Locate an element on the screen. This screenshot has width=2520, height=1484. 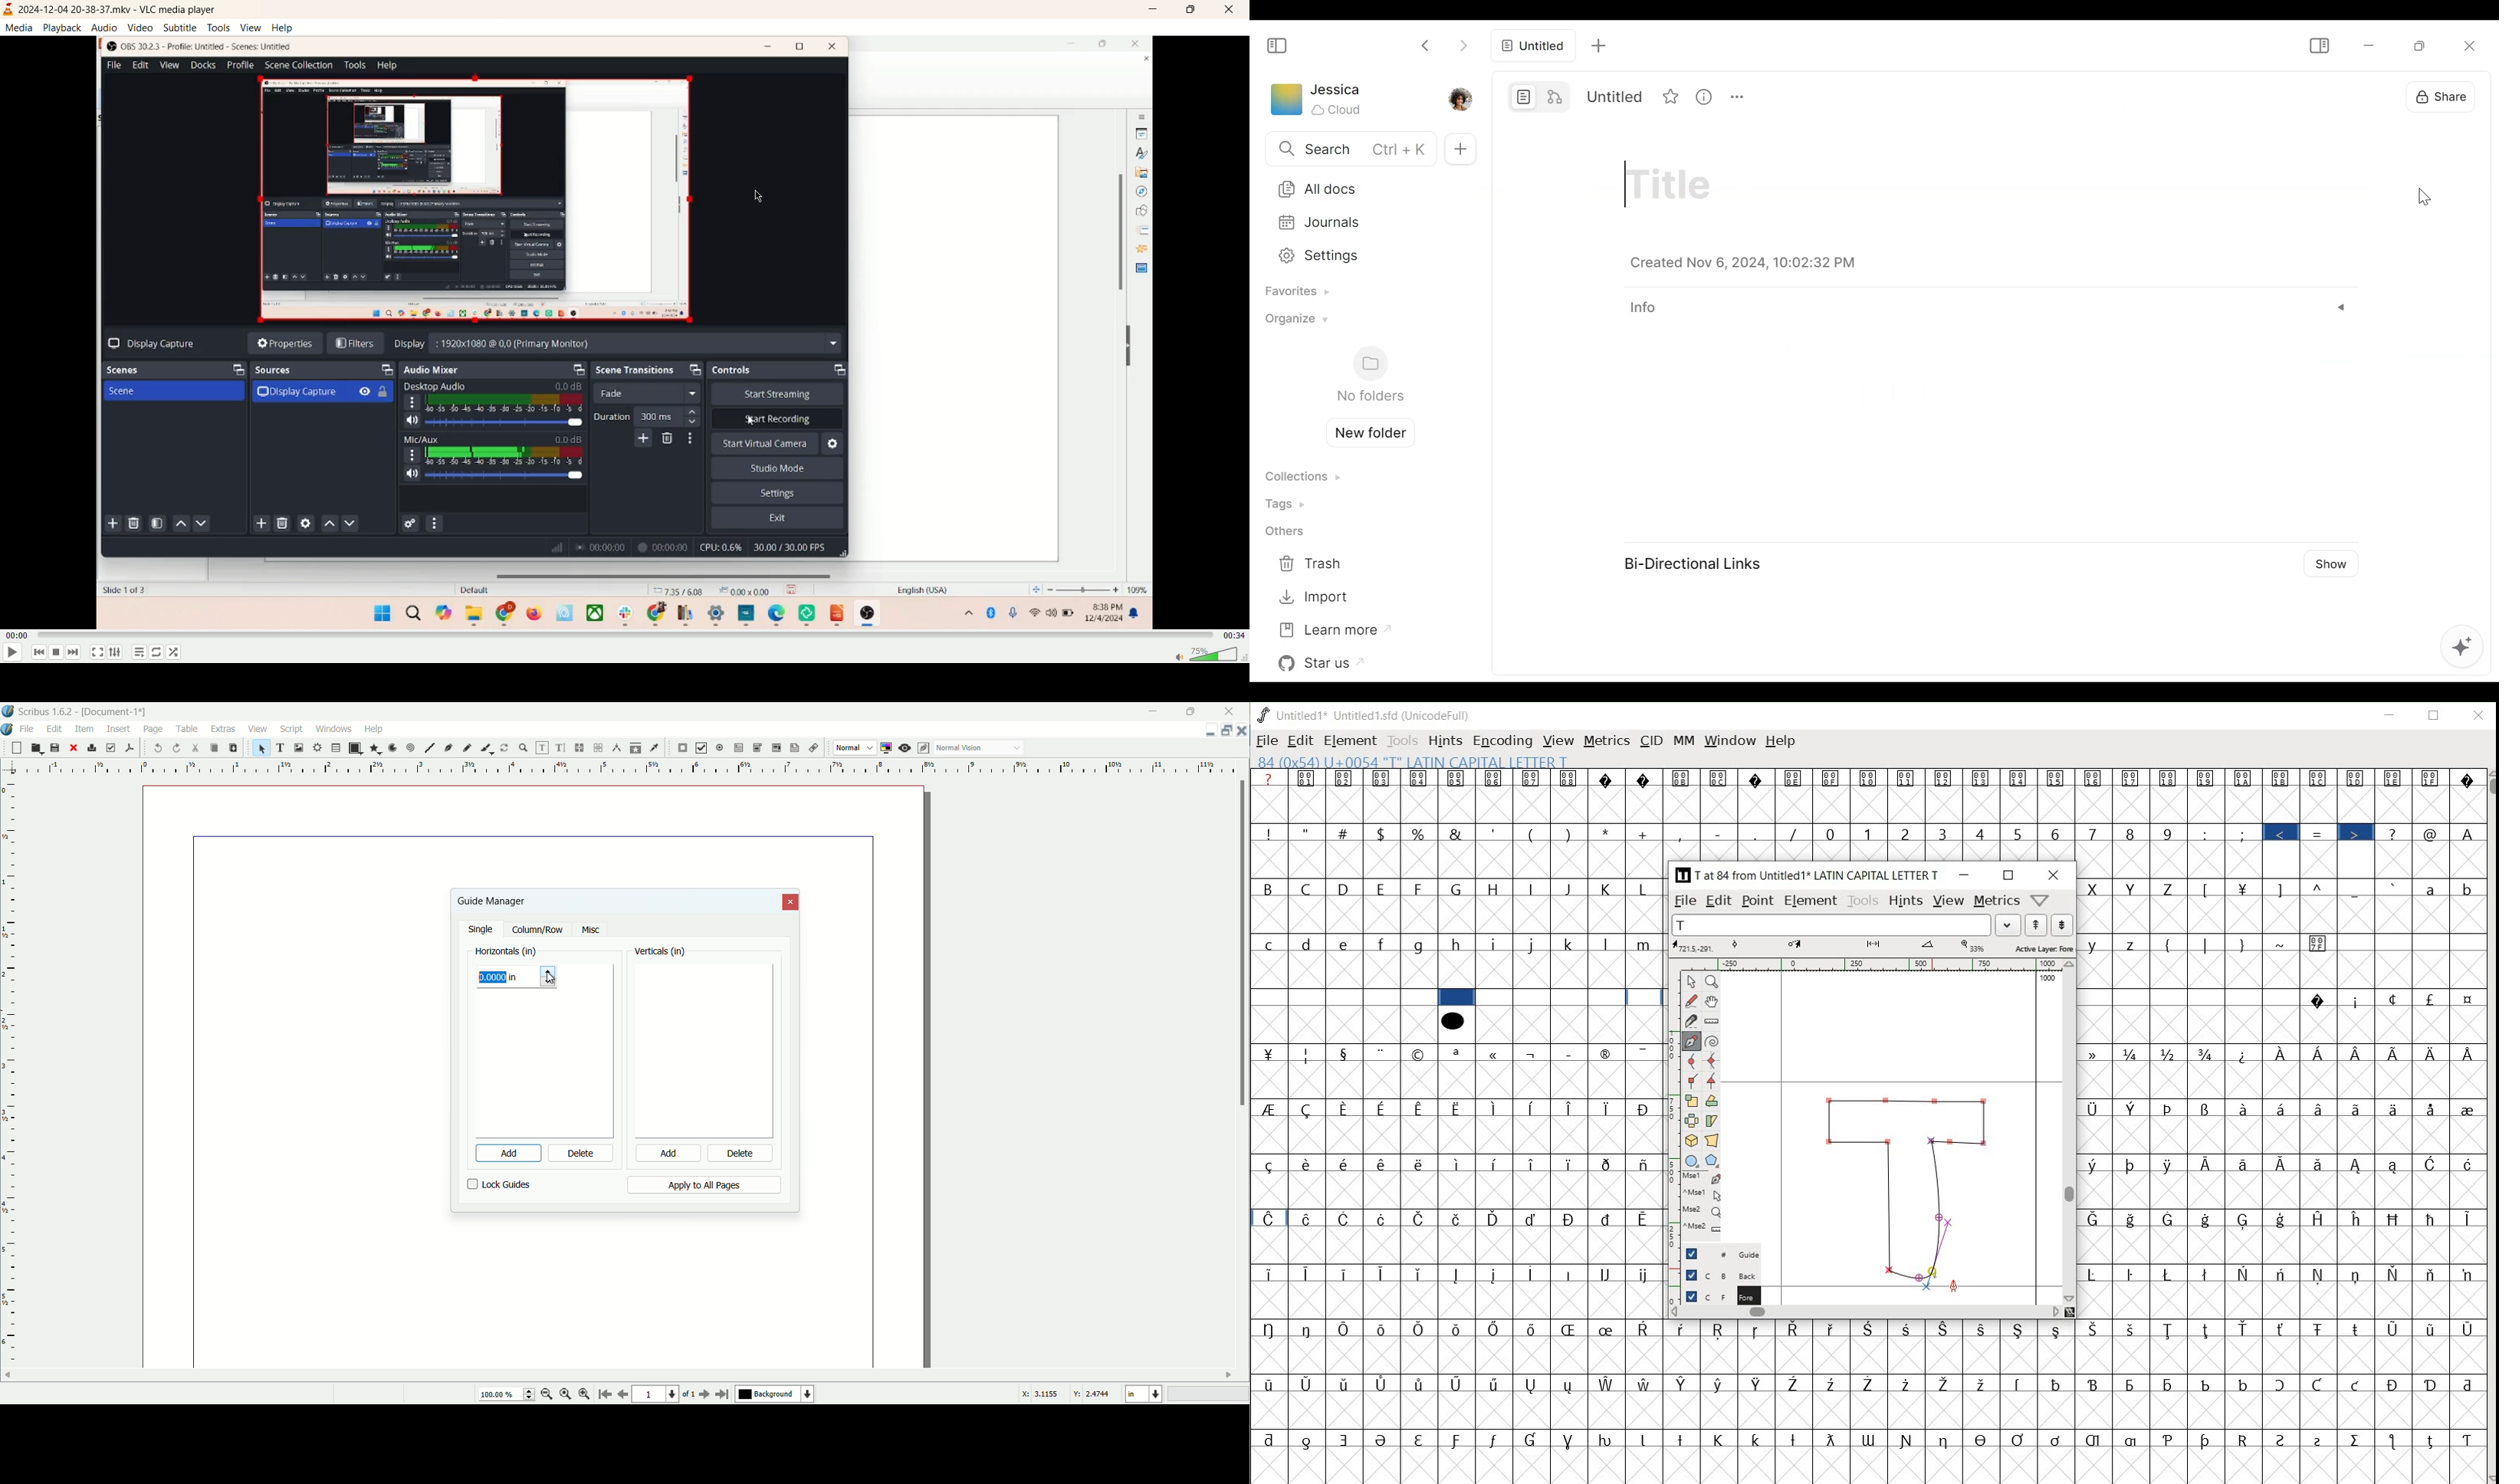
edit text with story editor is located at coordinates (561, 748).